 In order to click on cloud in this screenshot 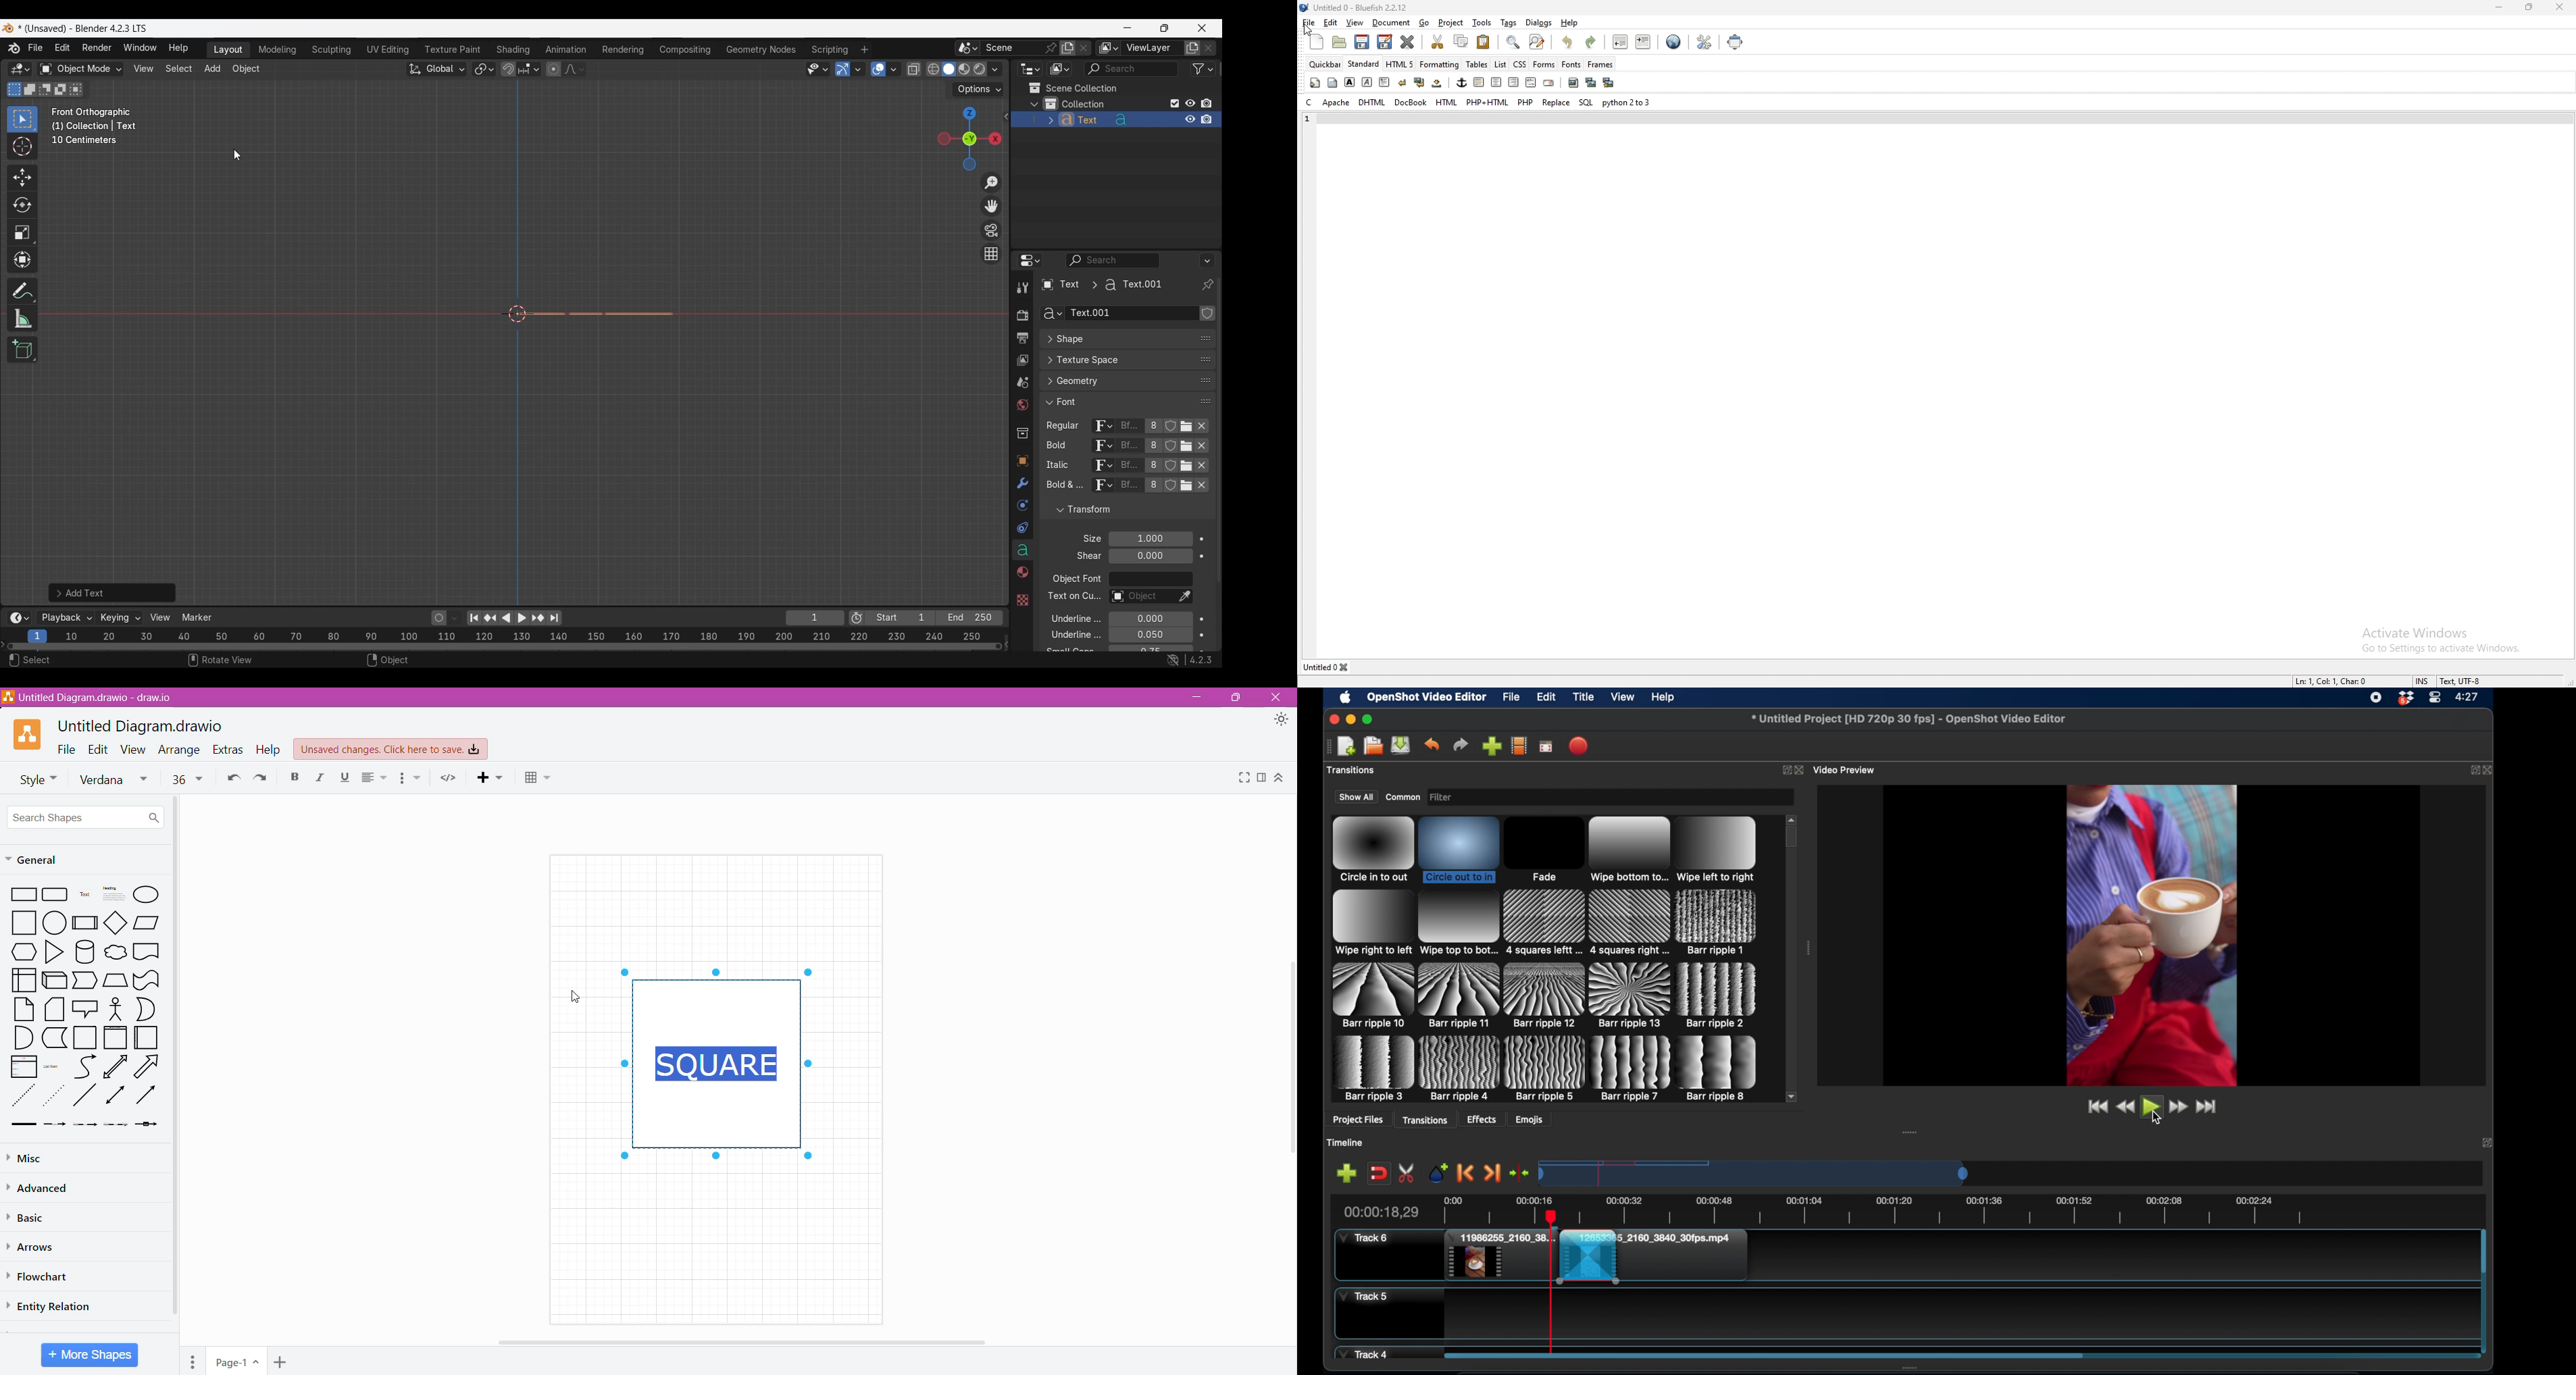, I will do `click(115, 951)`.